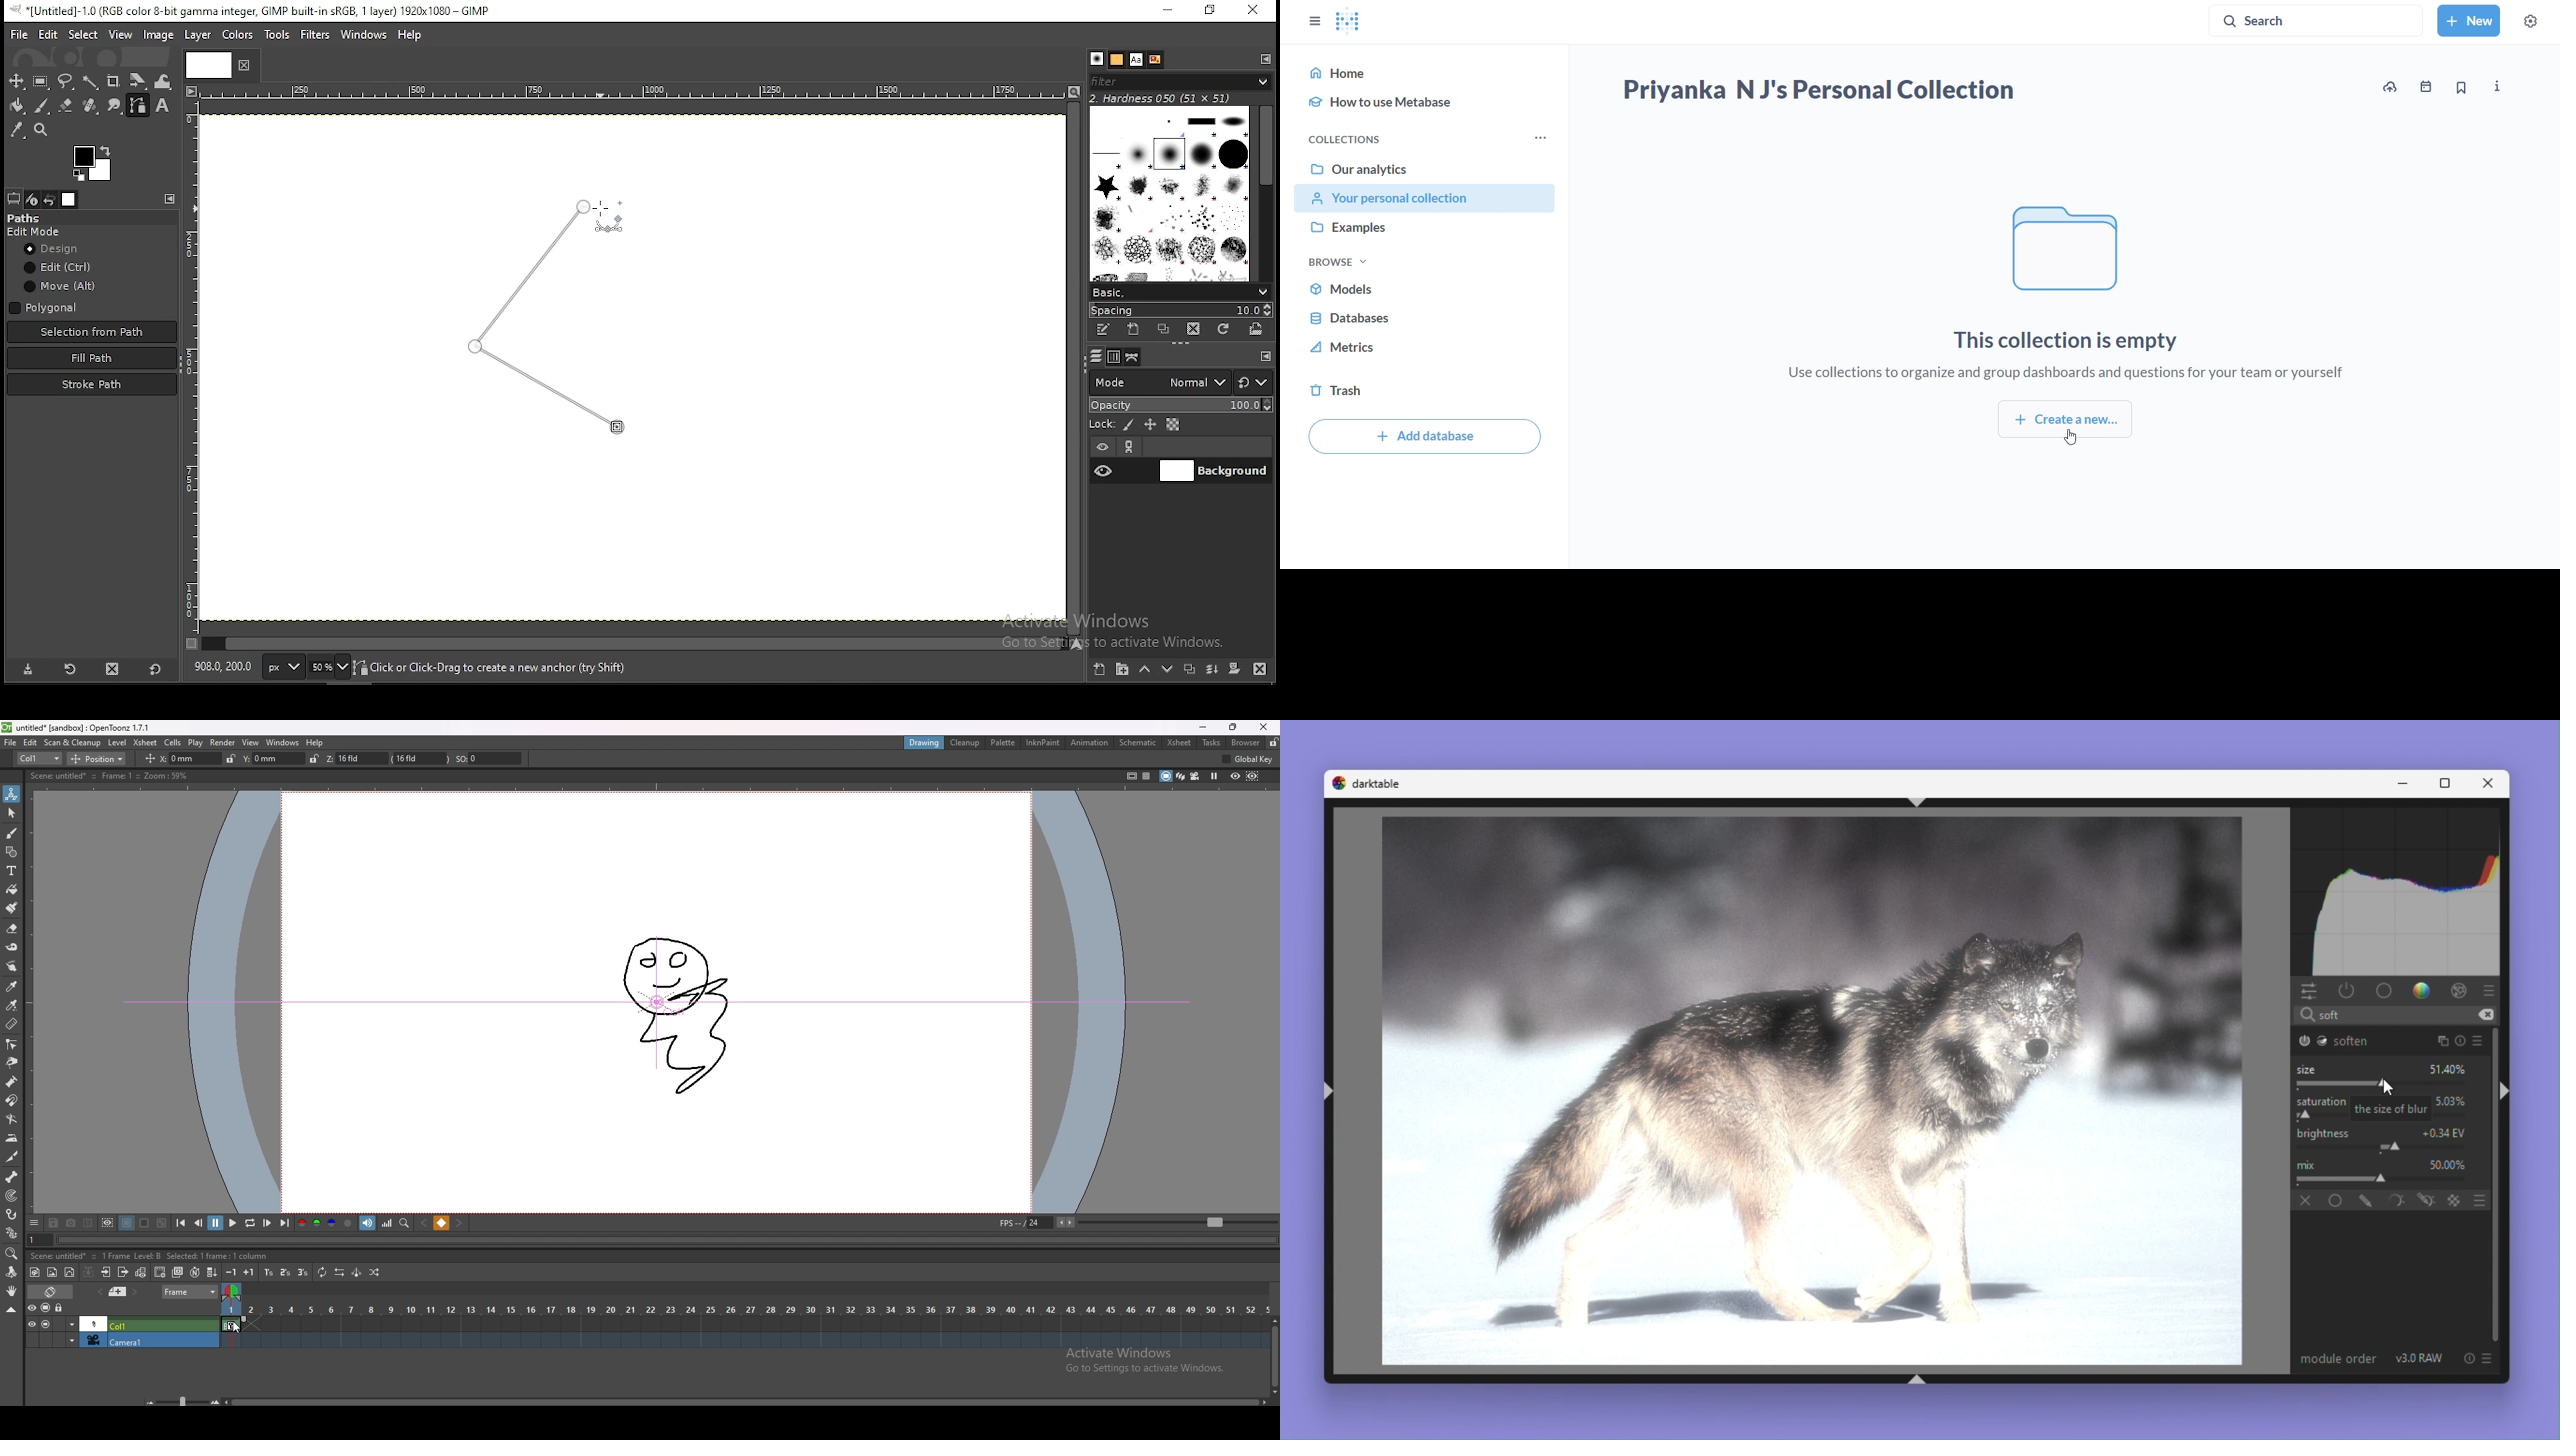 The image size is (2576, 1456). Describe the element at coordinates (1138, 742) in the screenshot. I see `schematic` at that location.